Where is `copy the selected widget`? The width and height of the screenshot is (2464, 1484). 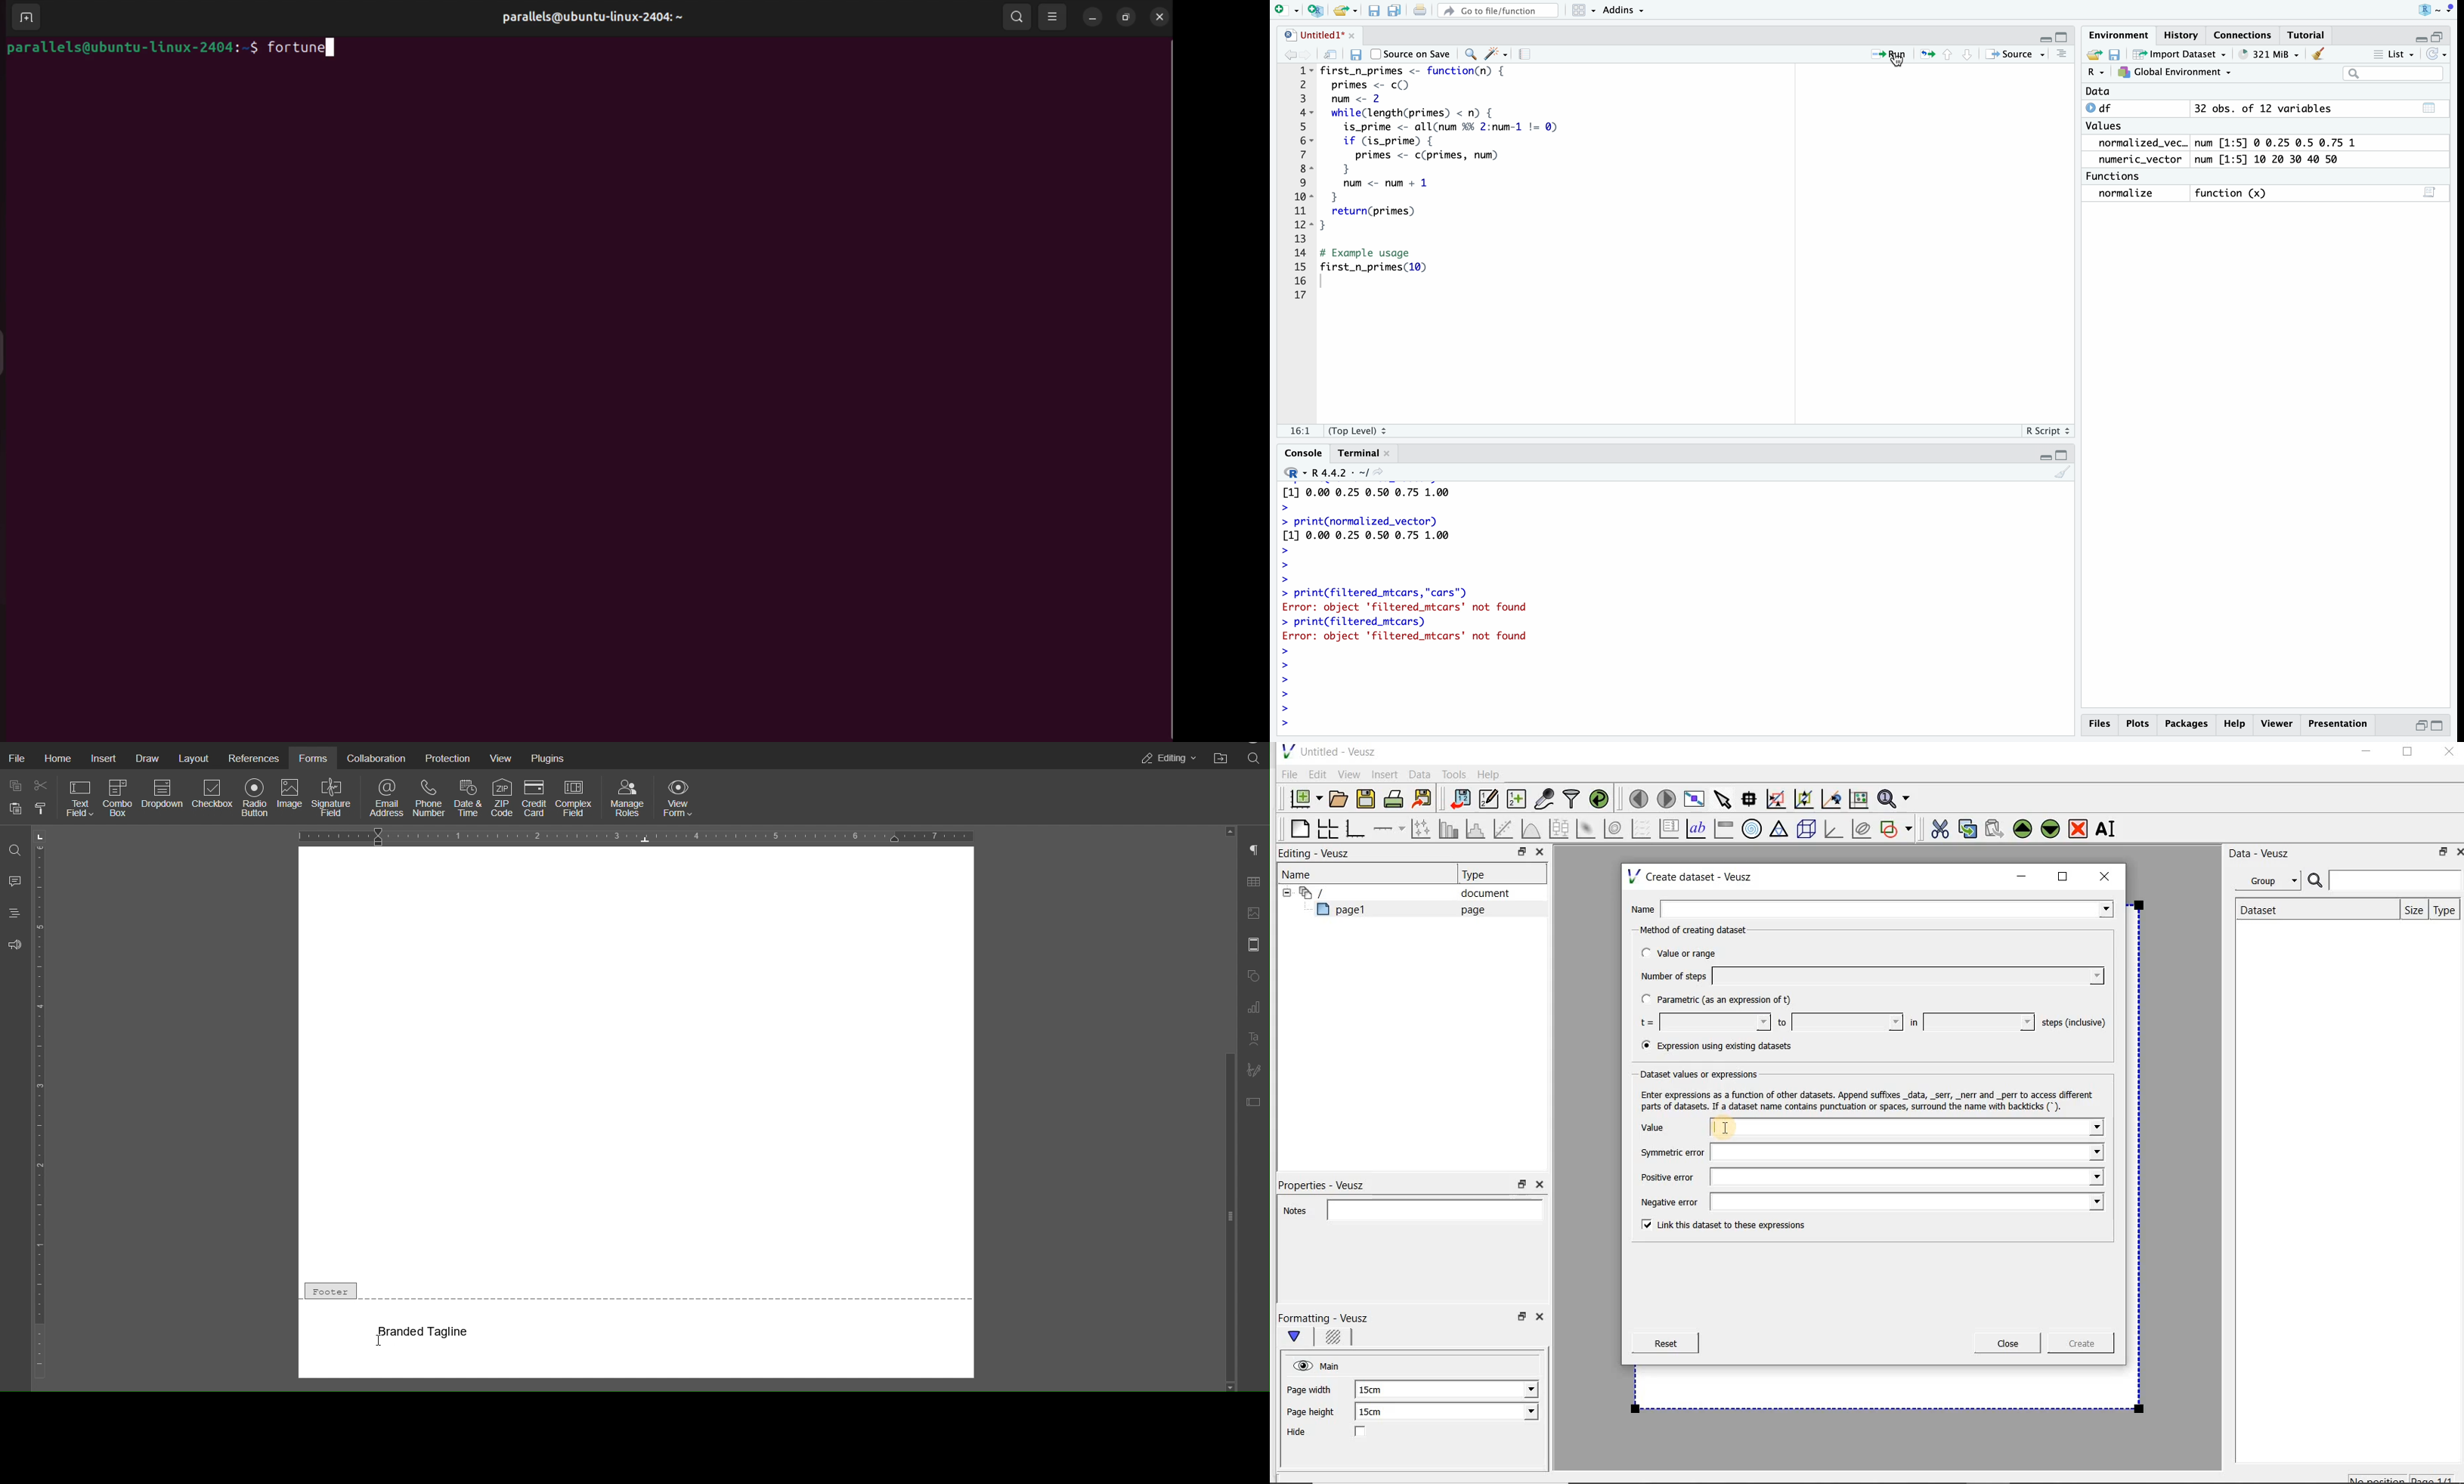
copy the selected widget is located at coordinates (1969, 828).